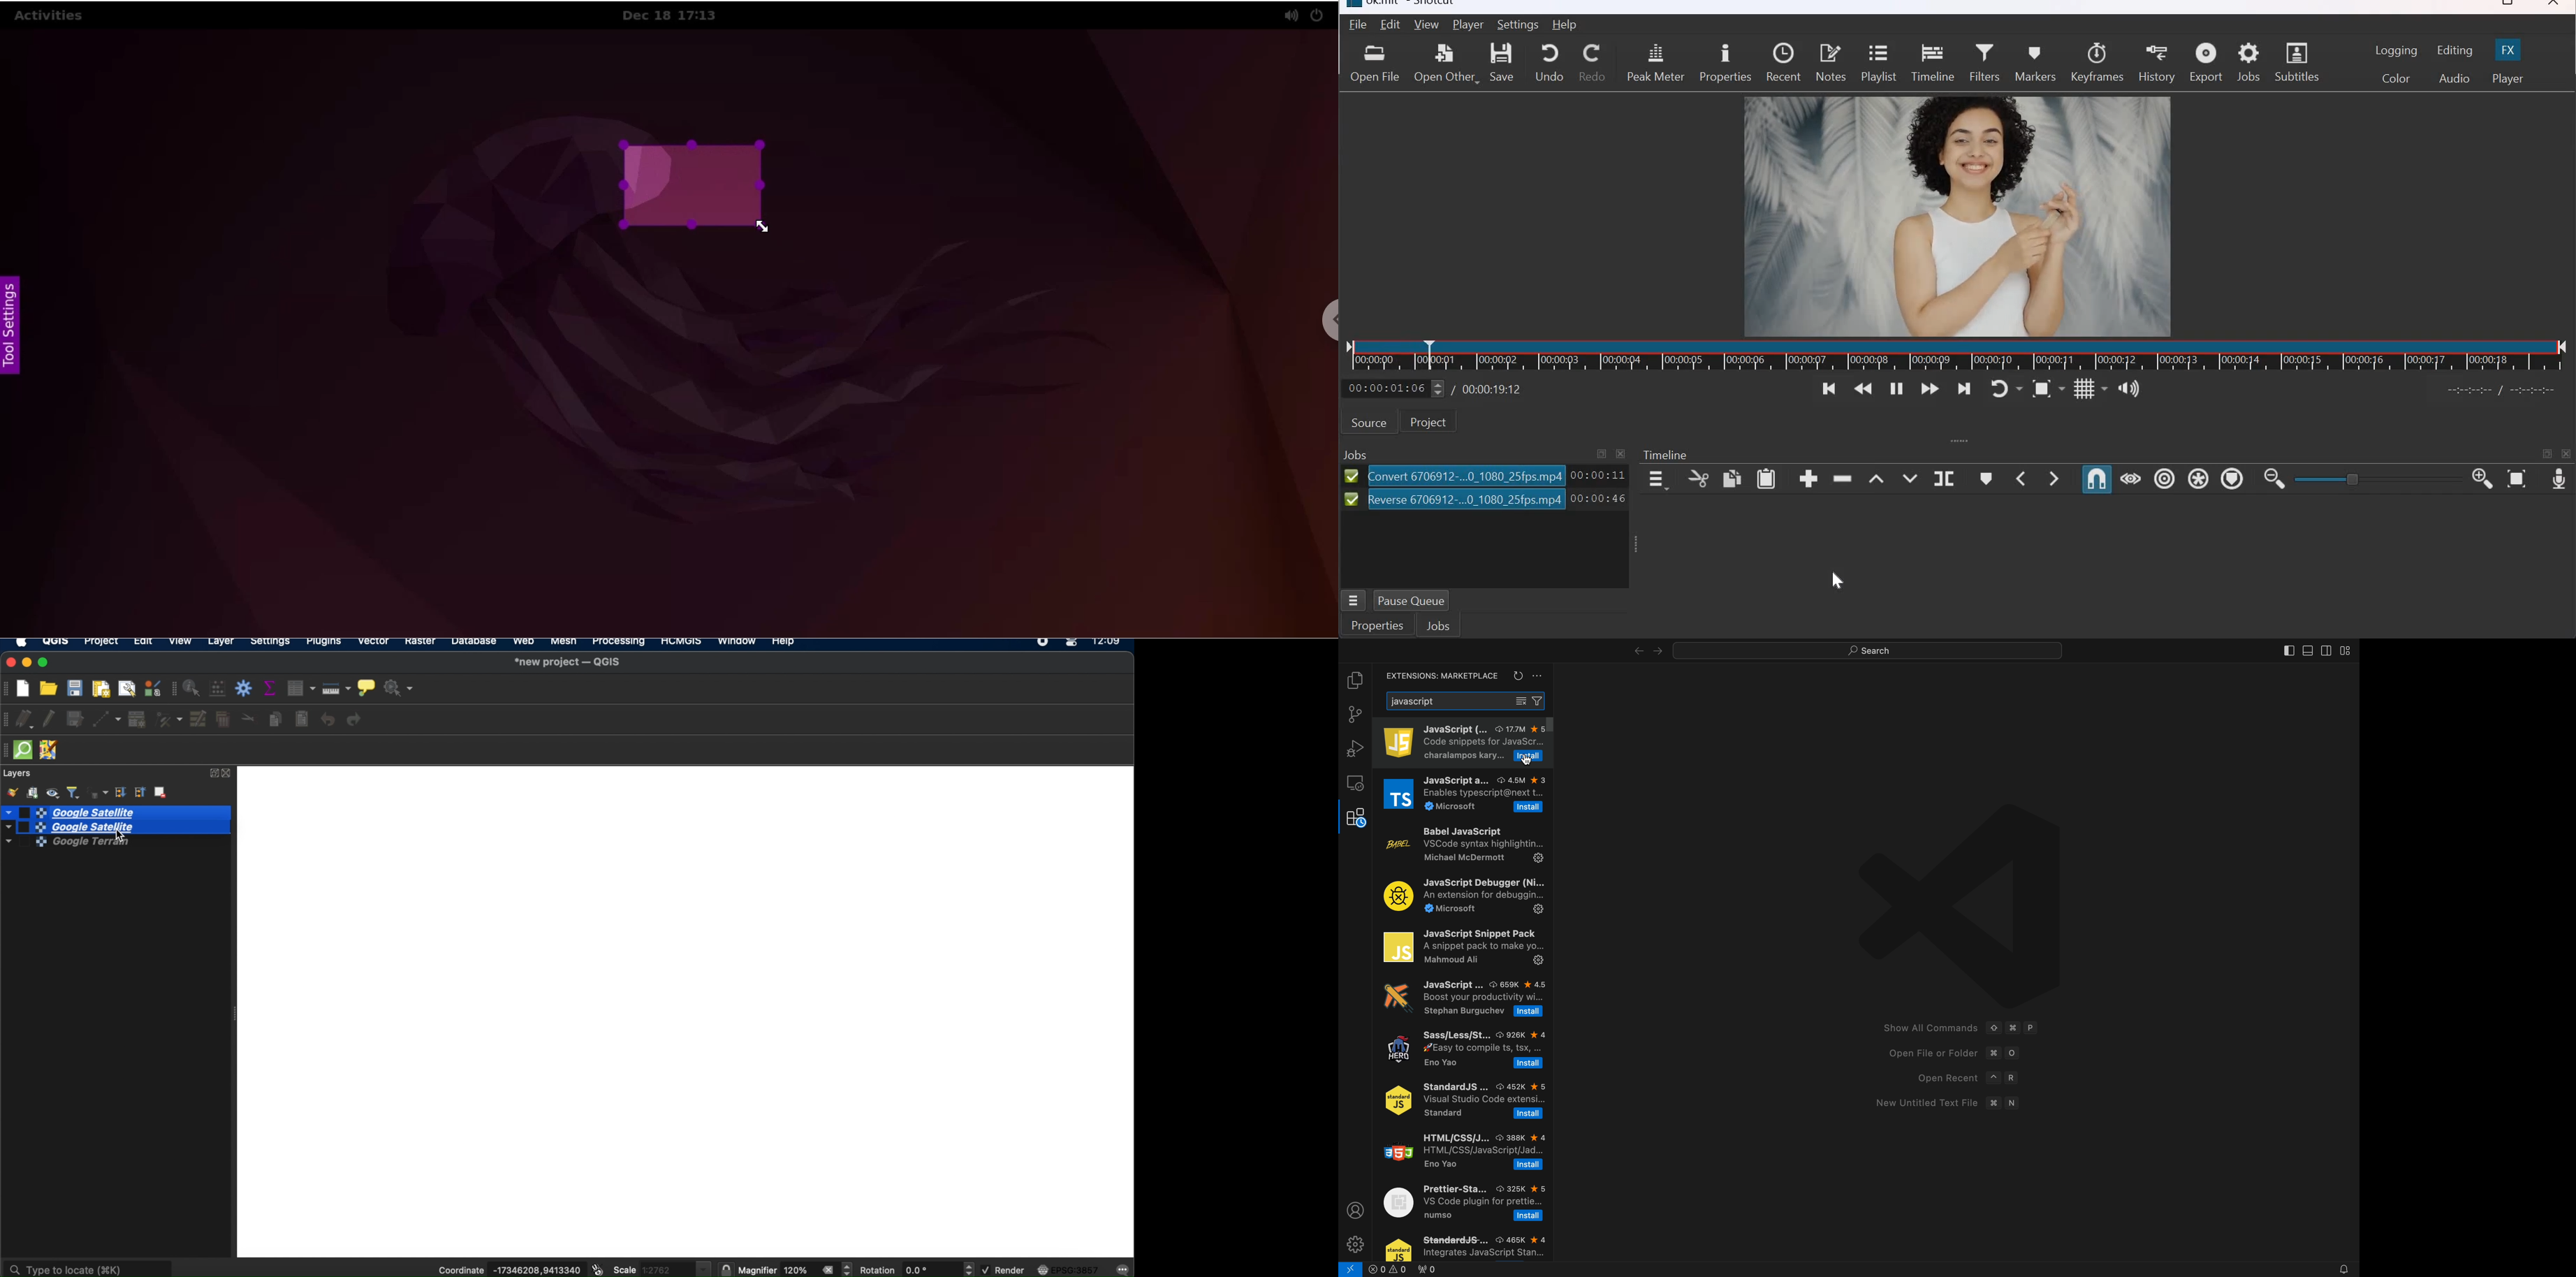 The height and width of the screenshot is (1288, 2576). What do you see at coordinates (2483, 480) in the screenshot?
I see `Zoom Timeline in` at bounding box center [2483, 480].